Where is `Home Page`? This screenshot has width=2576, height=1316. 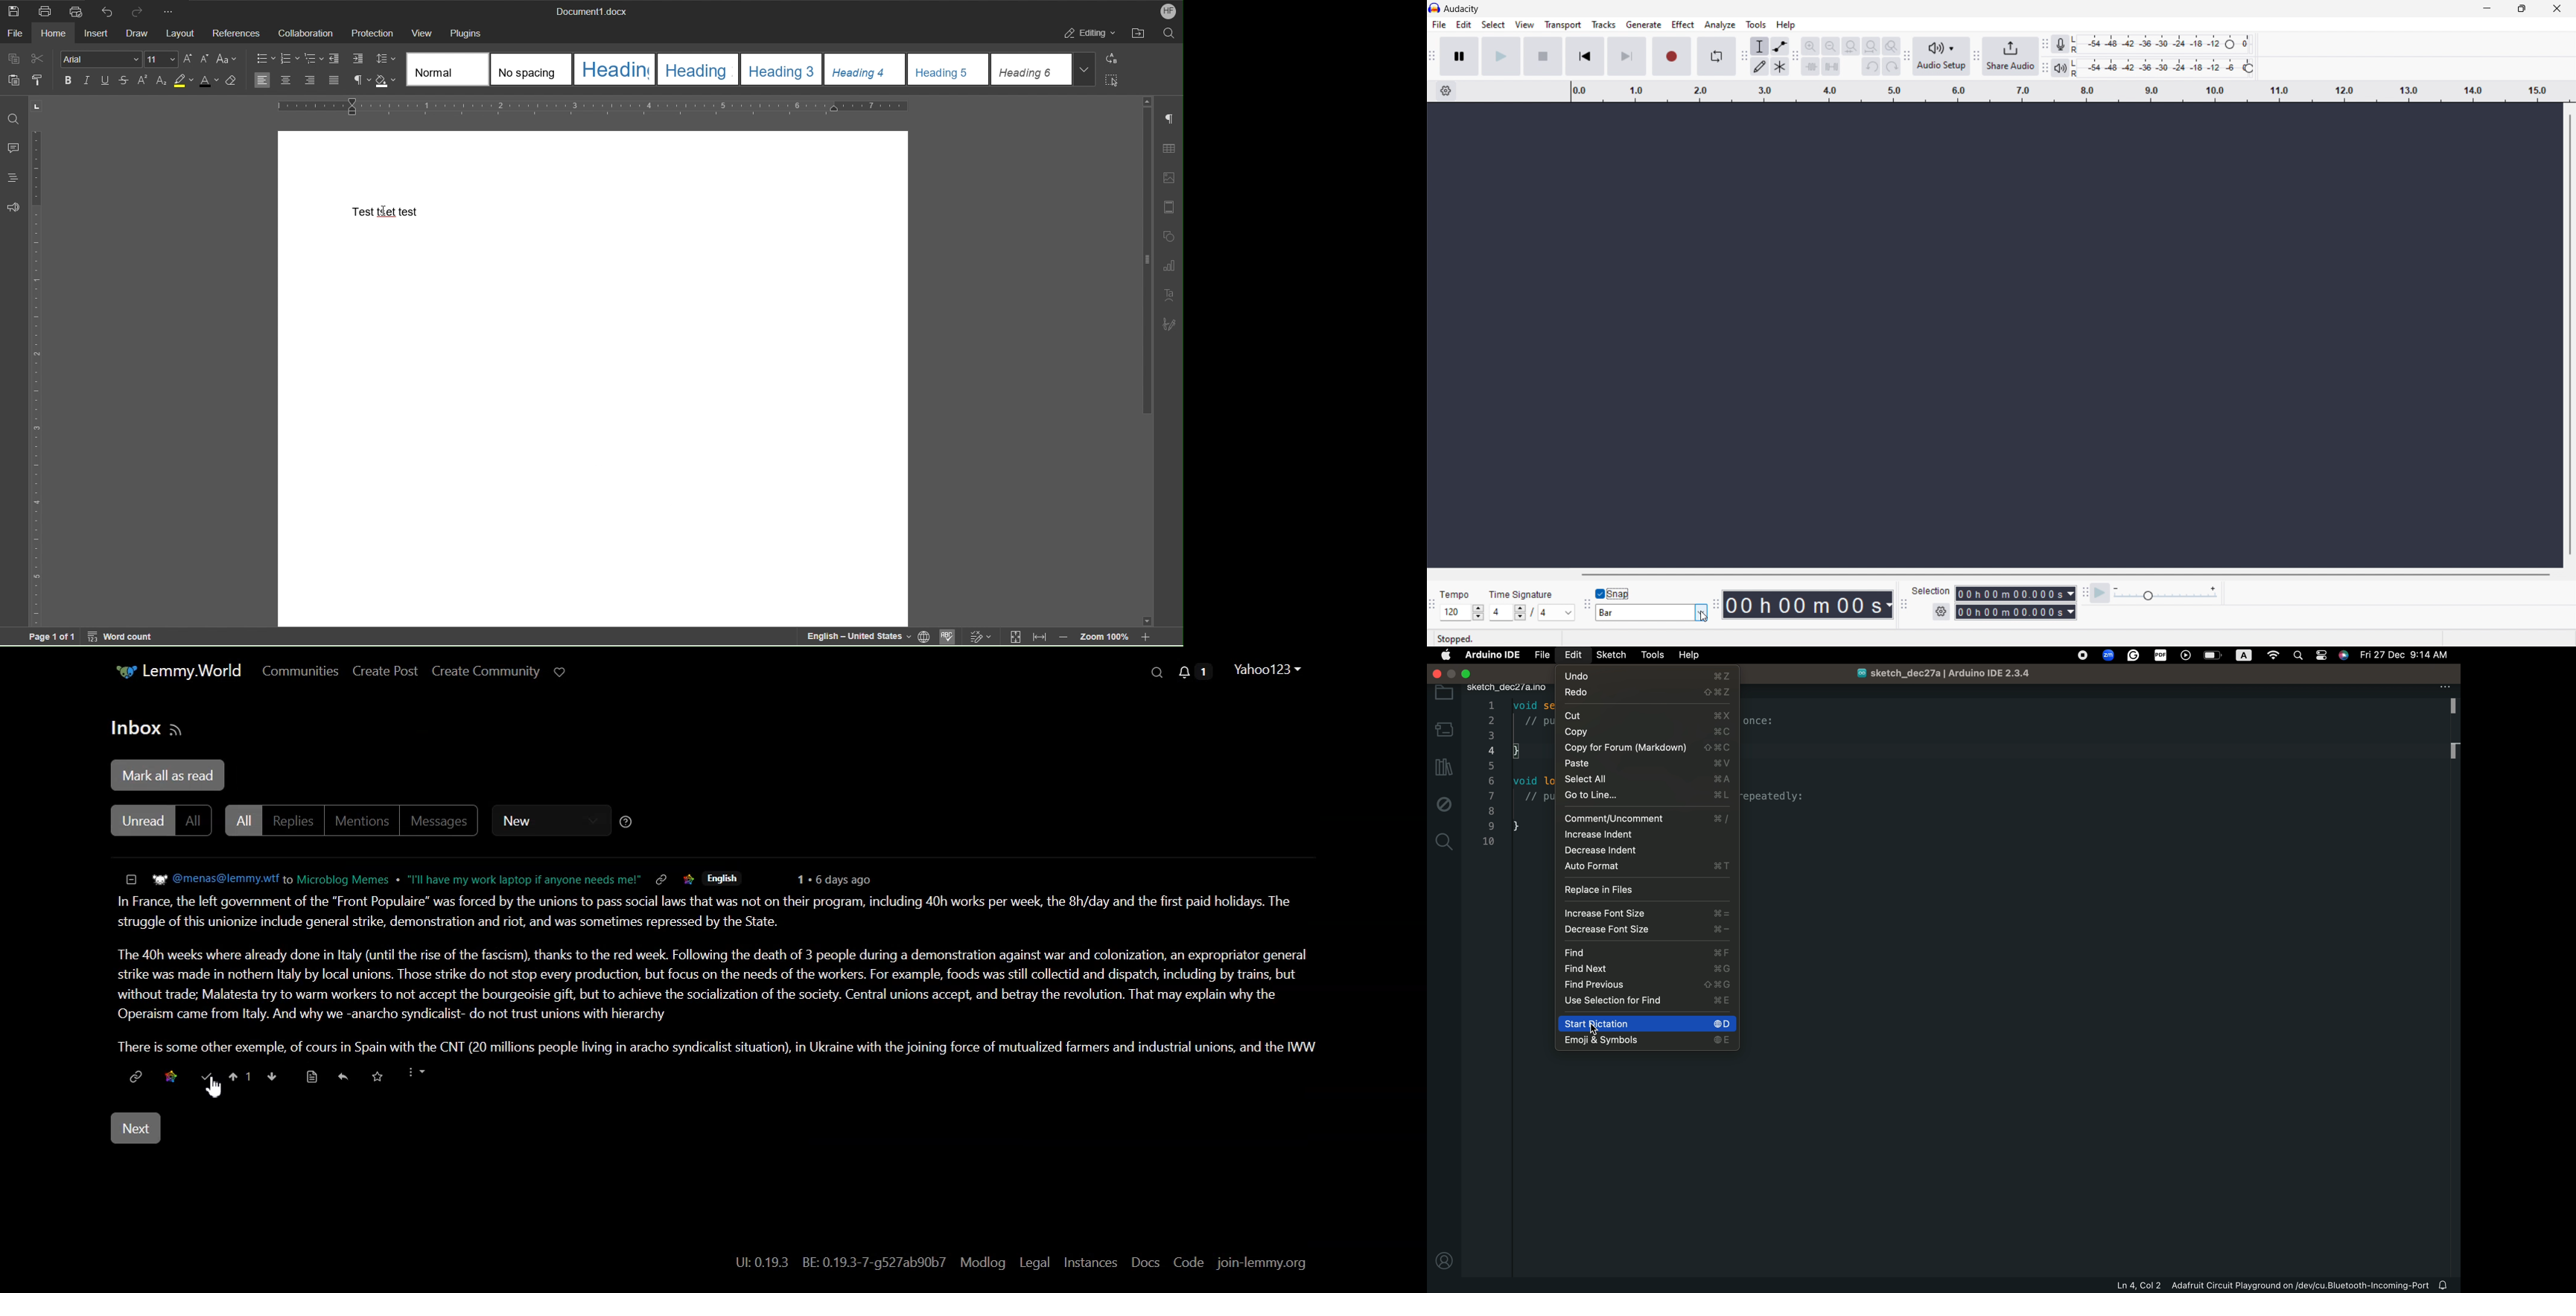 Home Page is located at coordinates (167, 670).